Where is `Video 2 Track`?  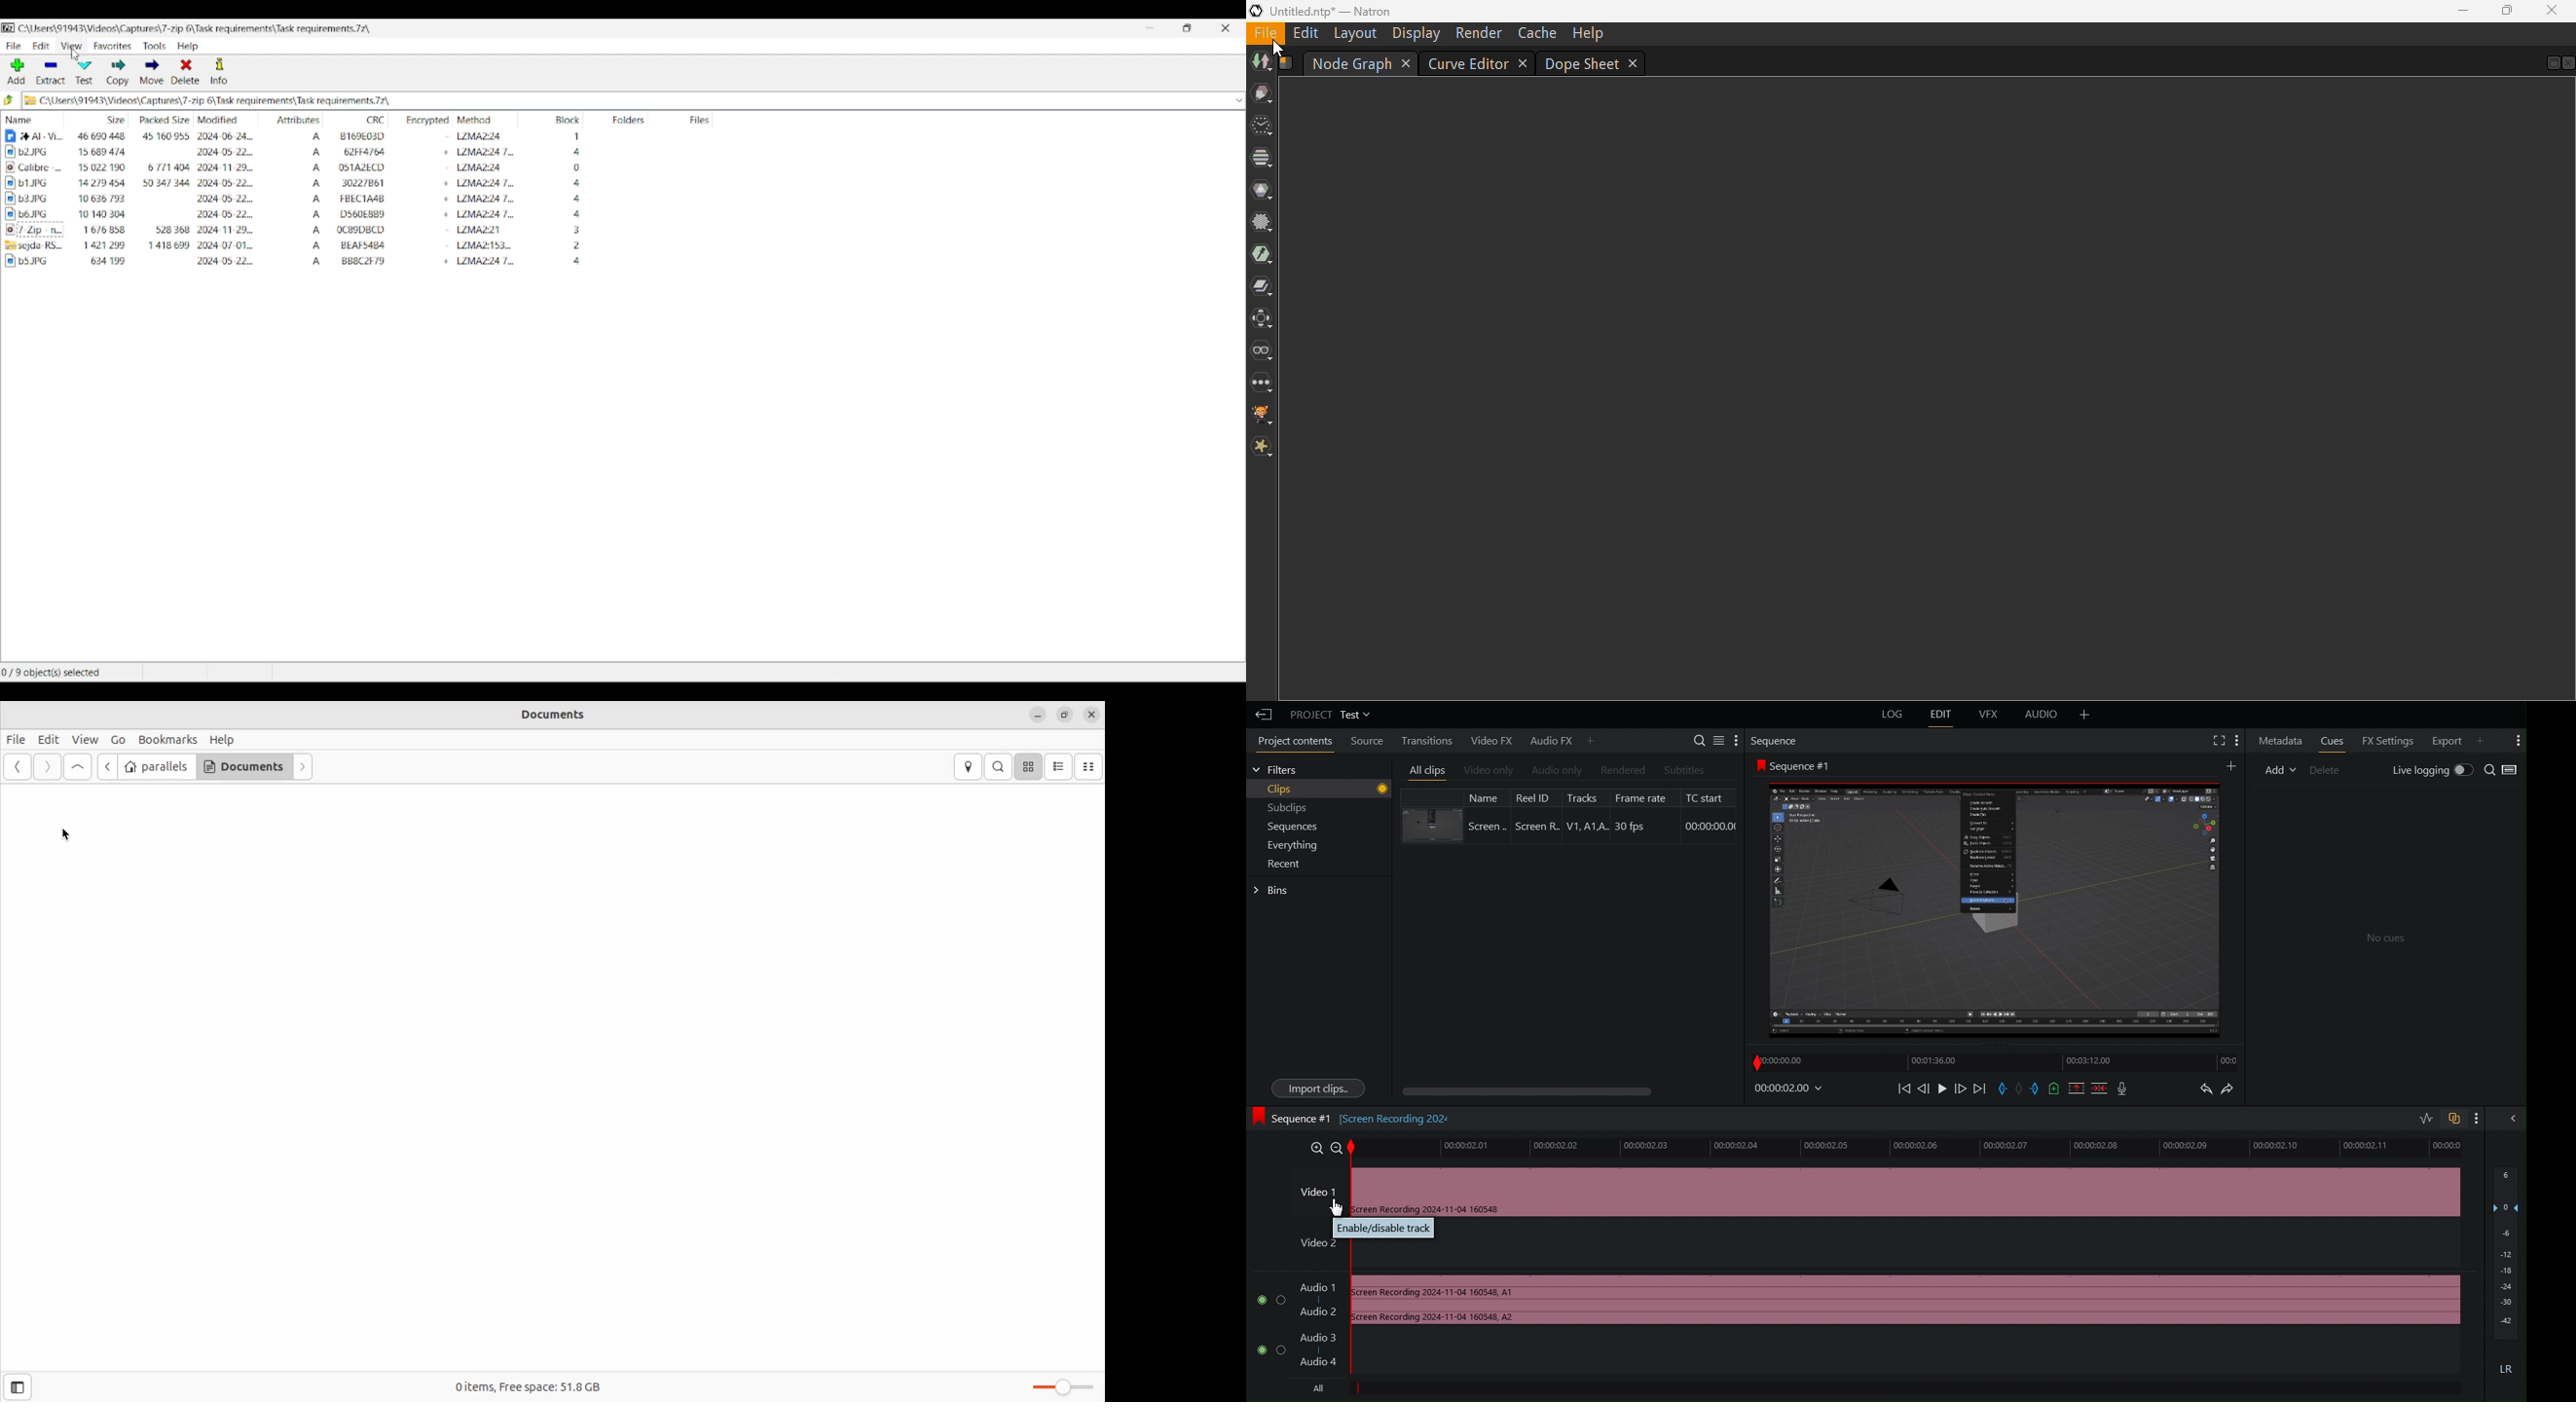
Video 2 Track is located at coordinates (1862, 1255).